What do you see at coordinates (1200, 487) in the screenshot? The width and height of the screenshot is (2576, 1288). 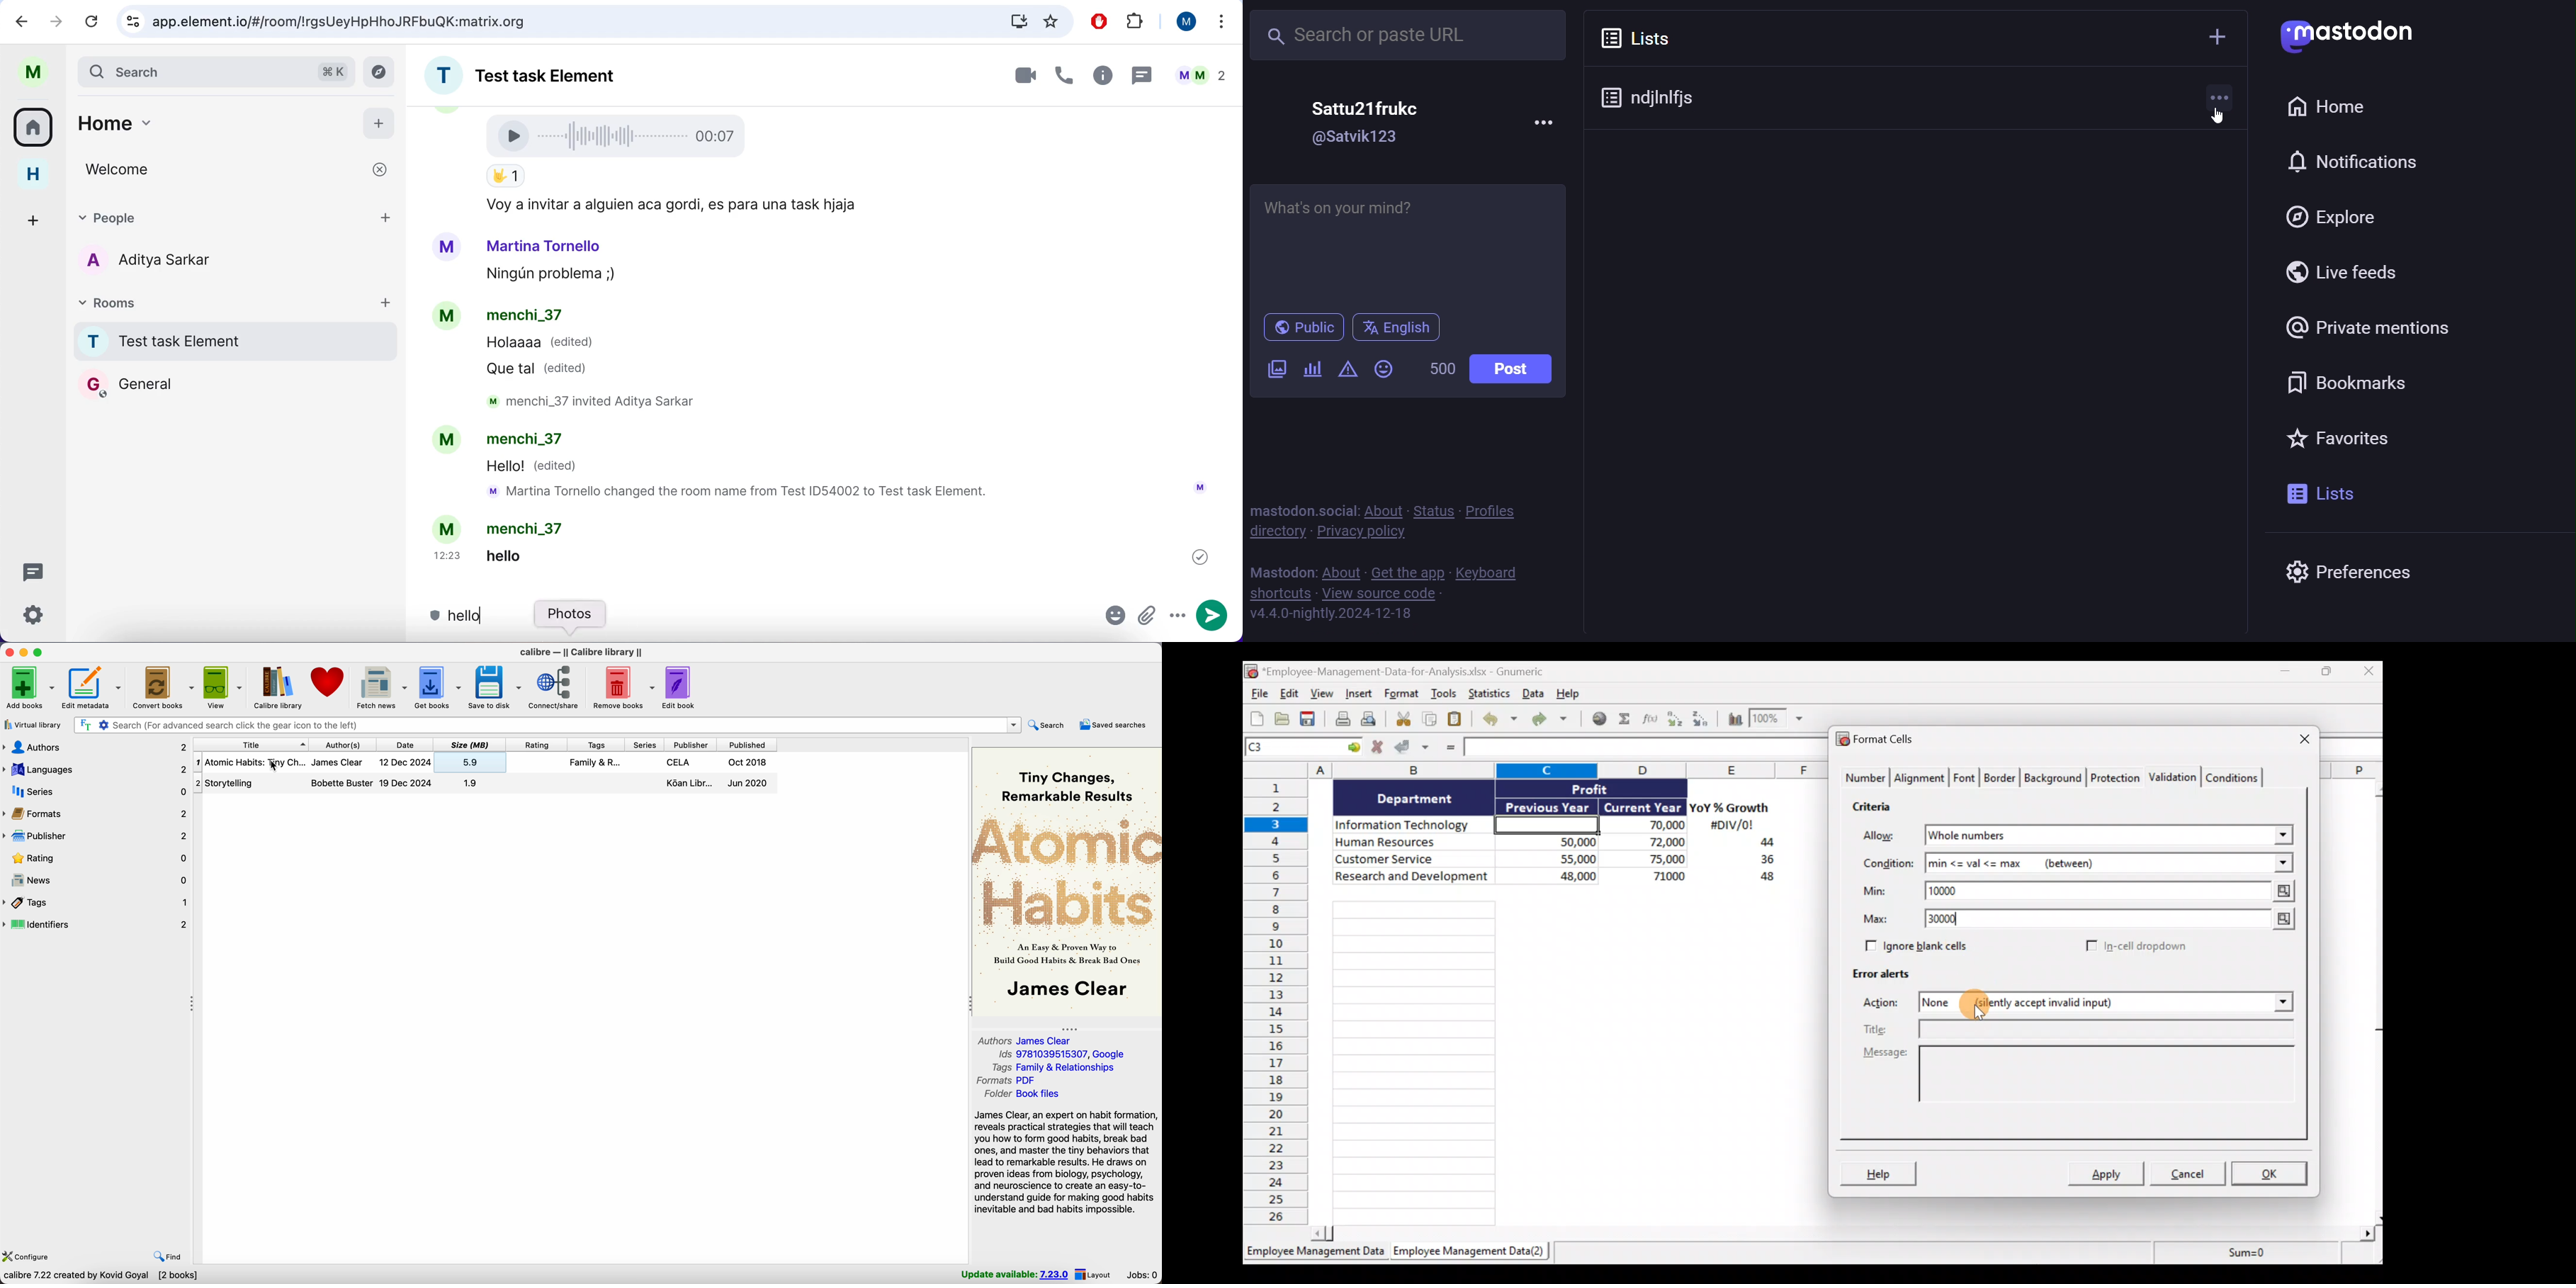 I see `User Icon` at bounding box center [1200, 487].